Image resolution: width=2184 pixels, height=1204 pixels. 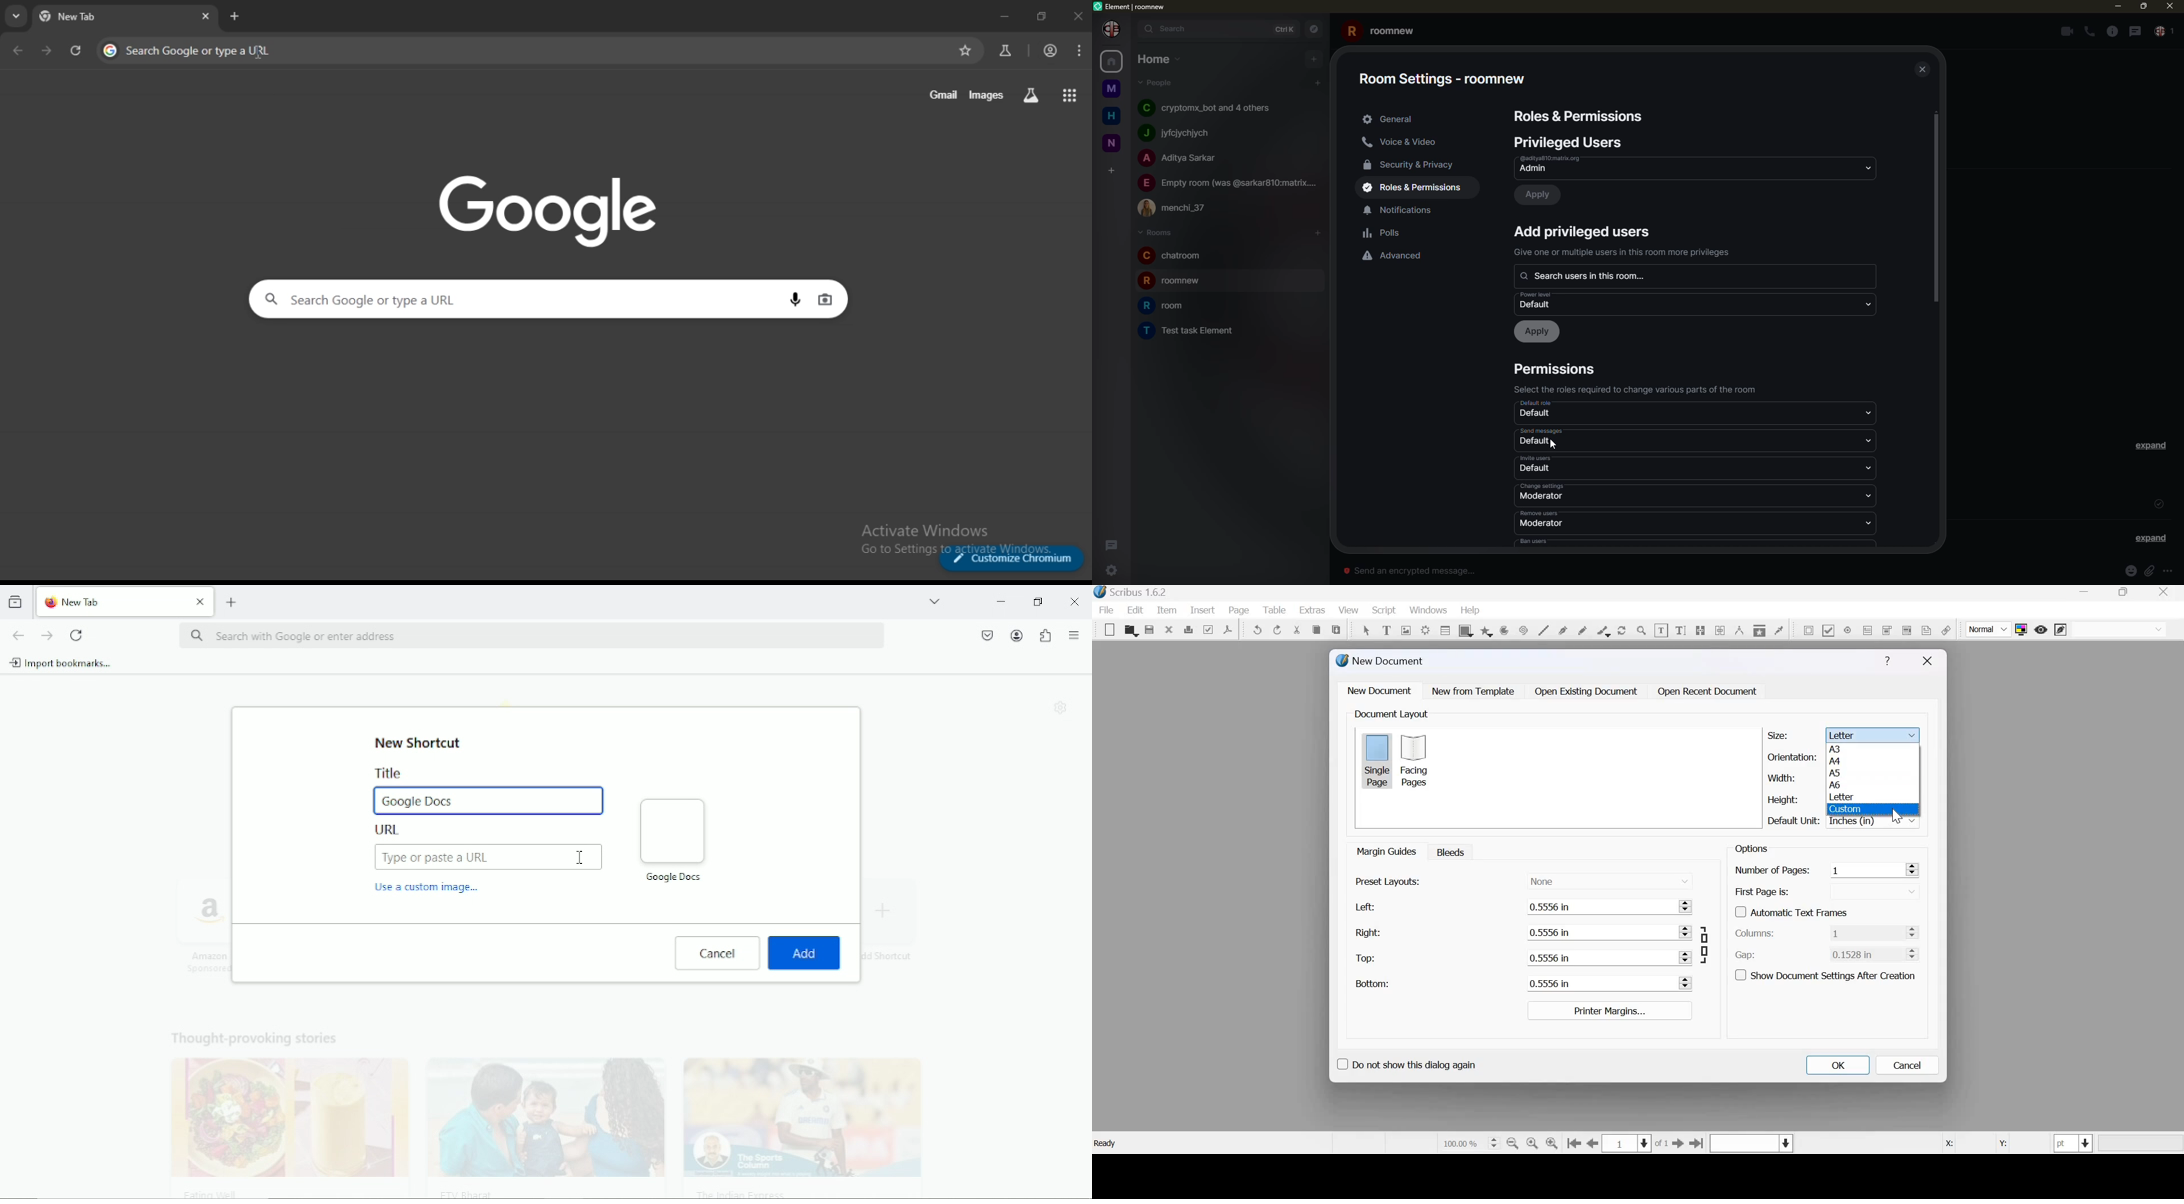 I want to click on info, so click(x=2111, y=31).